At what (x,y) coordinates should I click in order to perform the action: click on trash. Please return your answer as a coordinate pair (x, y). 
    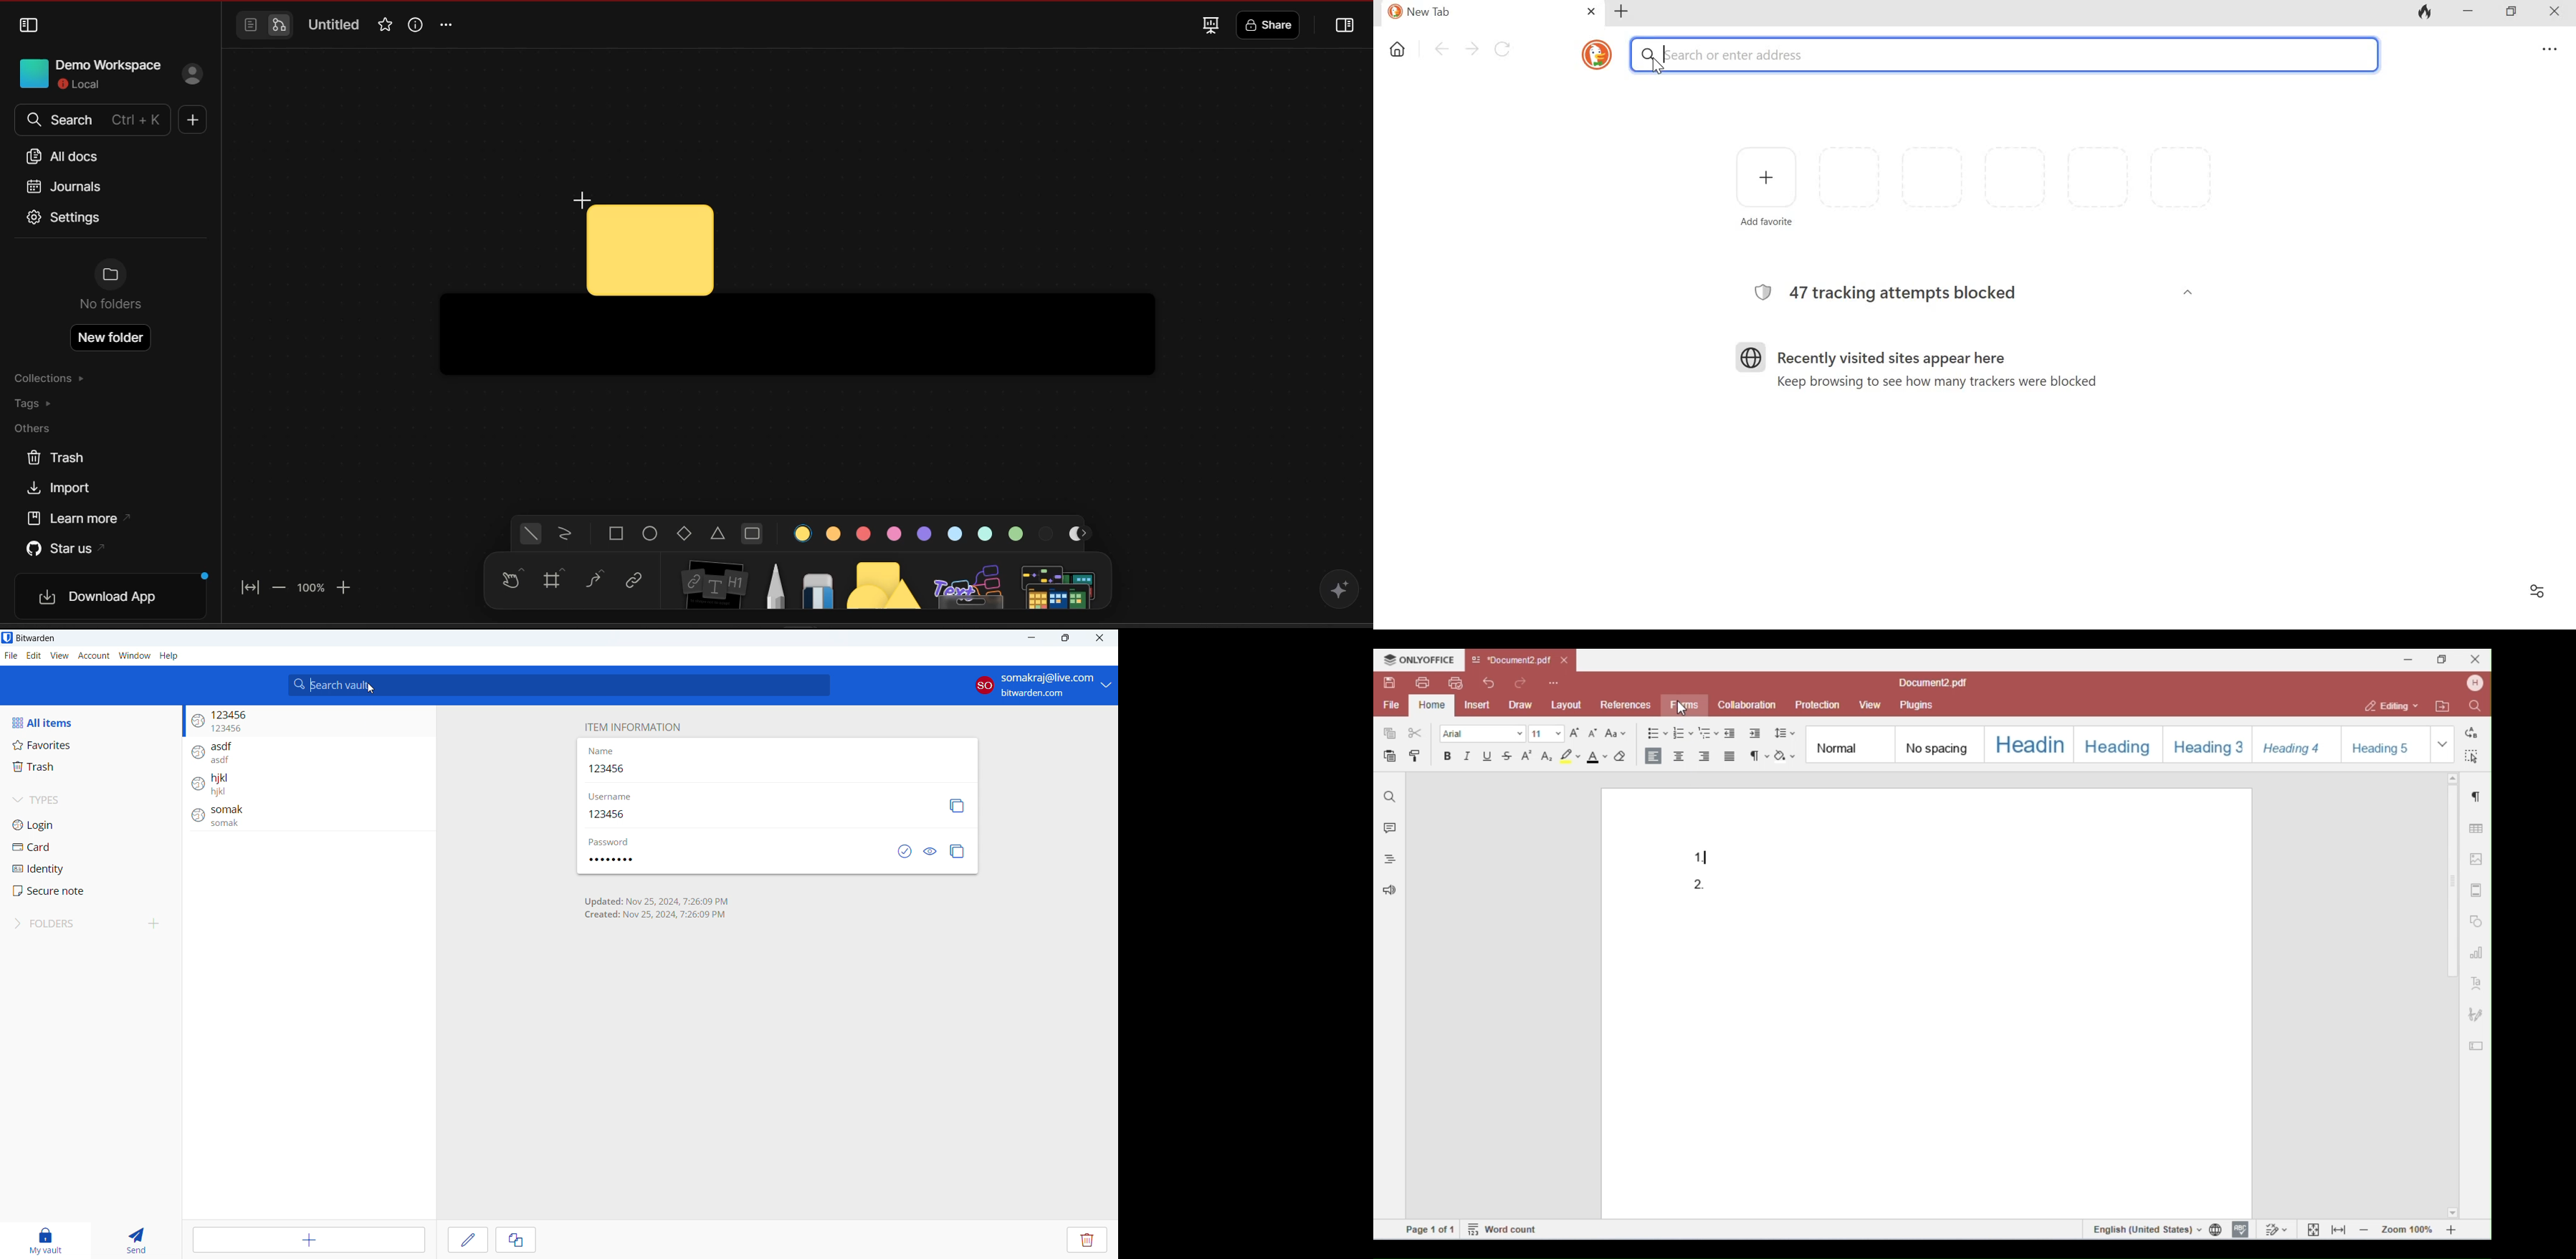
    Looking at the image, I should click on (88, 767).